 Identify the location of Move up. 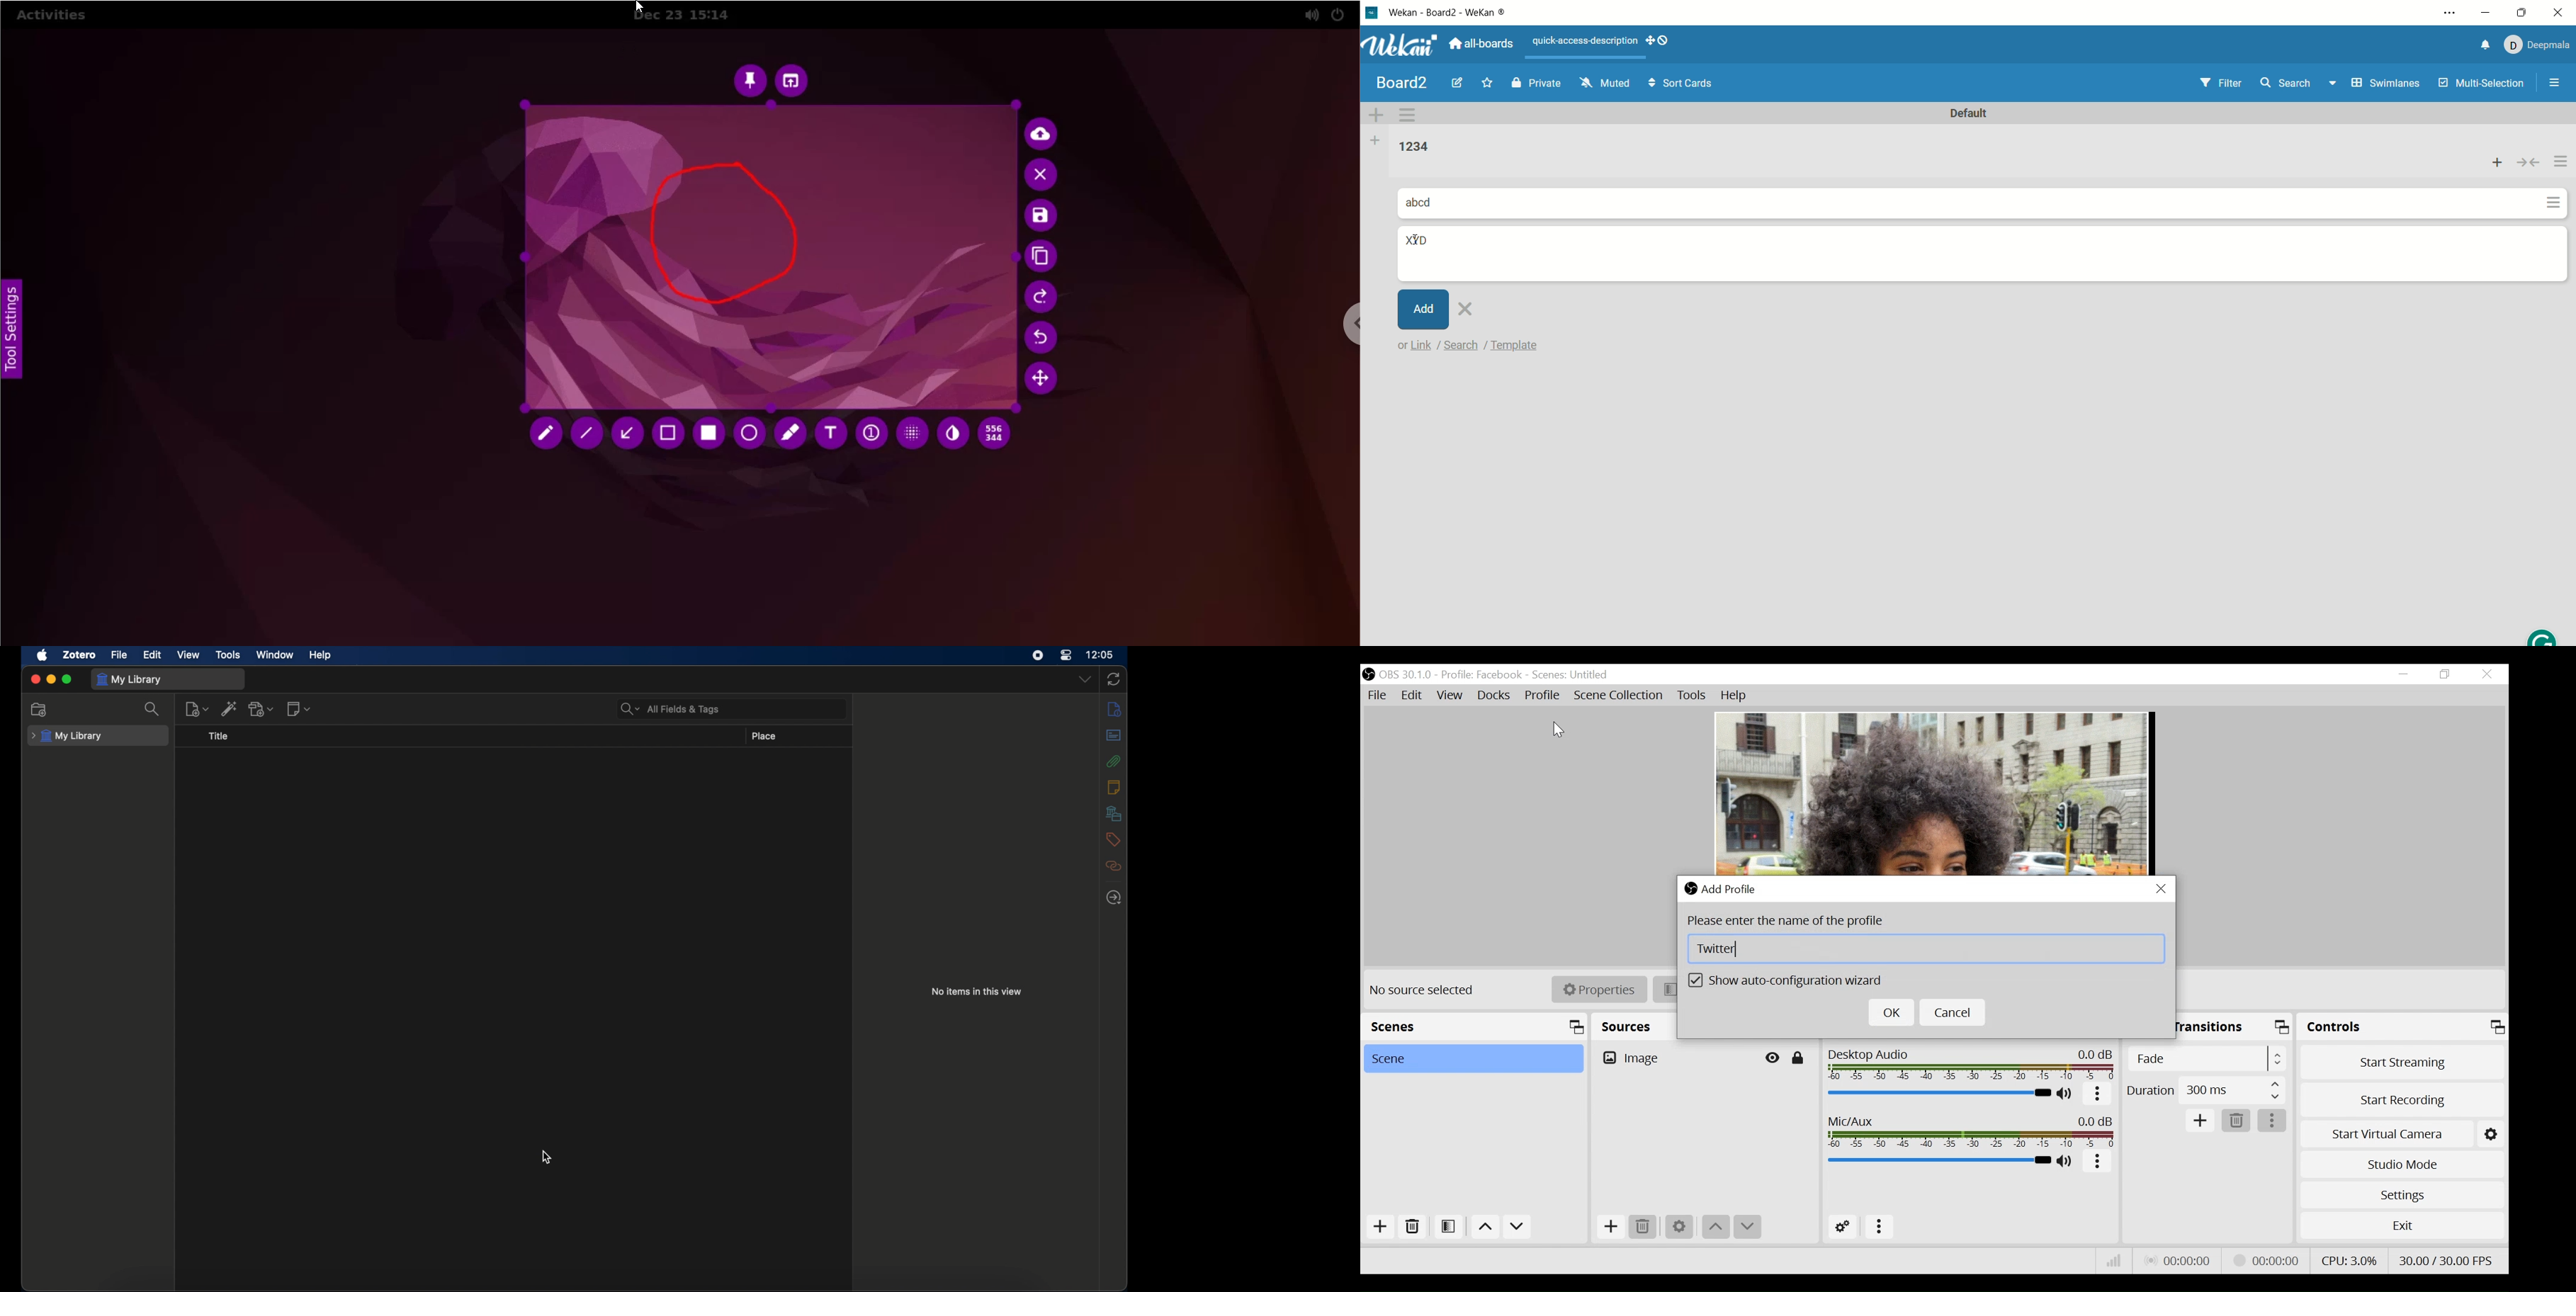
(1715, 1227).